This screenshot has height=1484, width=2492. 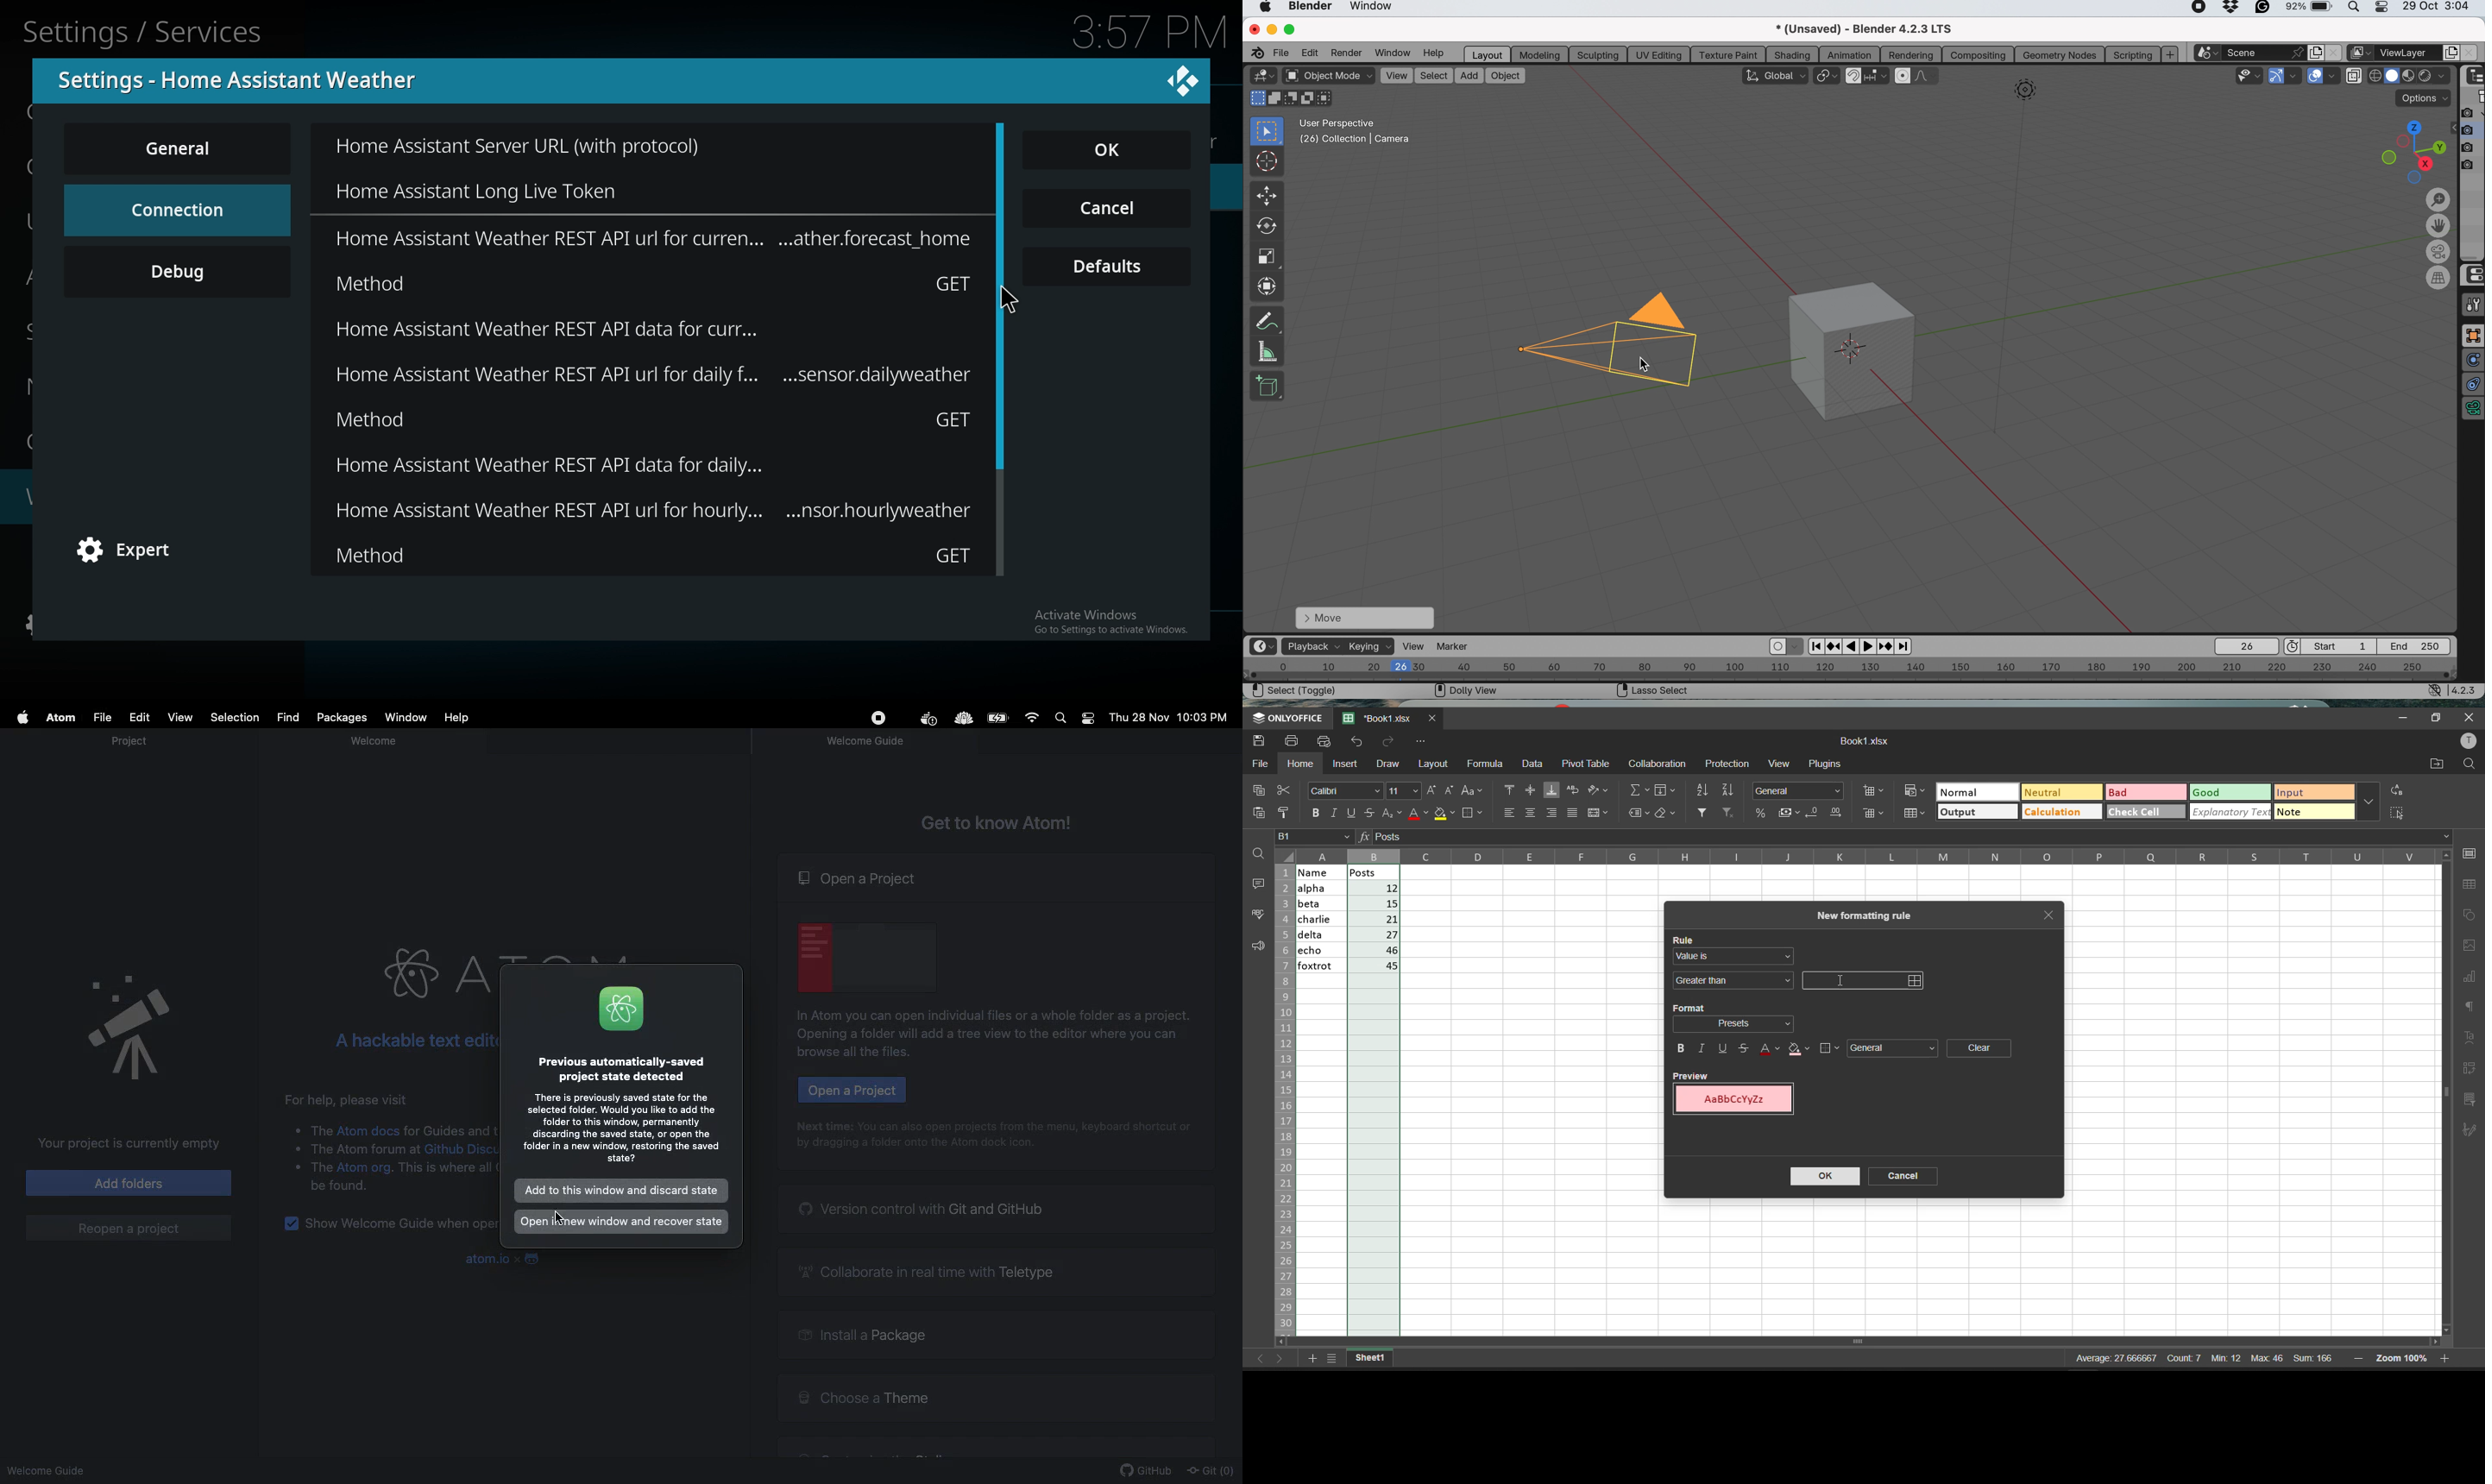 What do you see at coordinates (125, 742) in the screenshot?
I see `Project` at bounding box center [125, 742].